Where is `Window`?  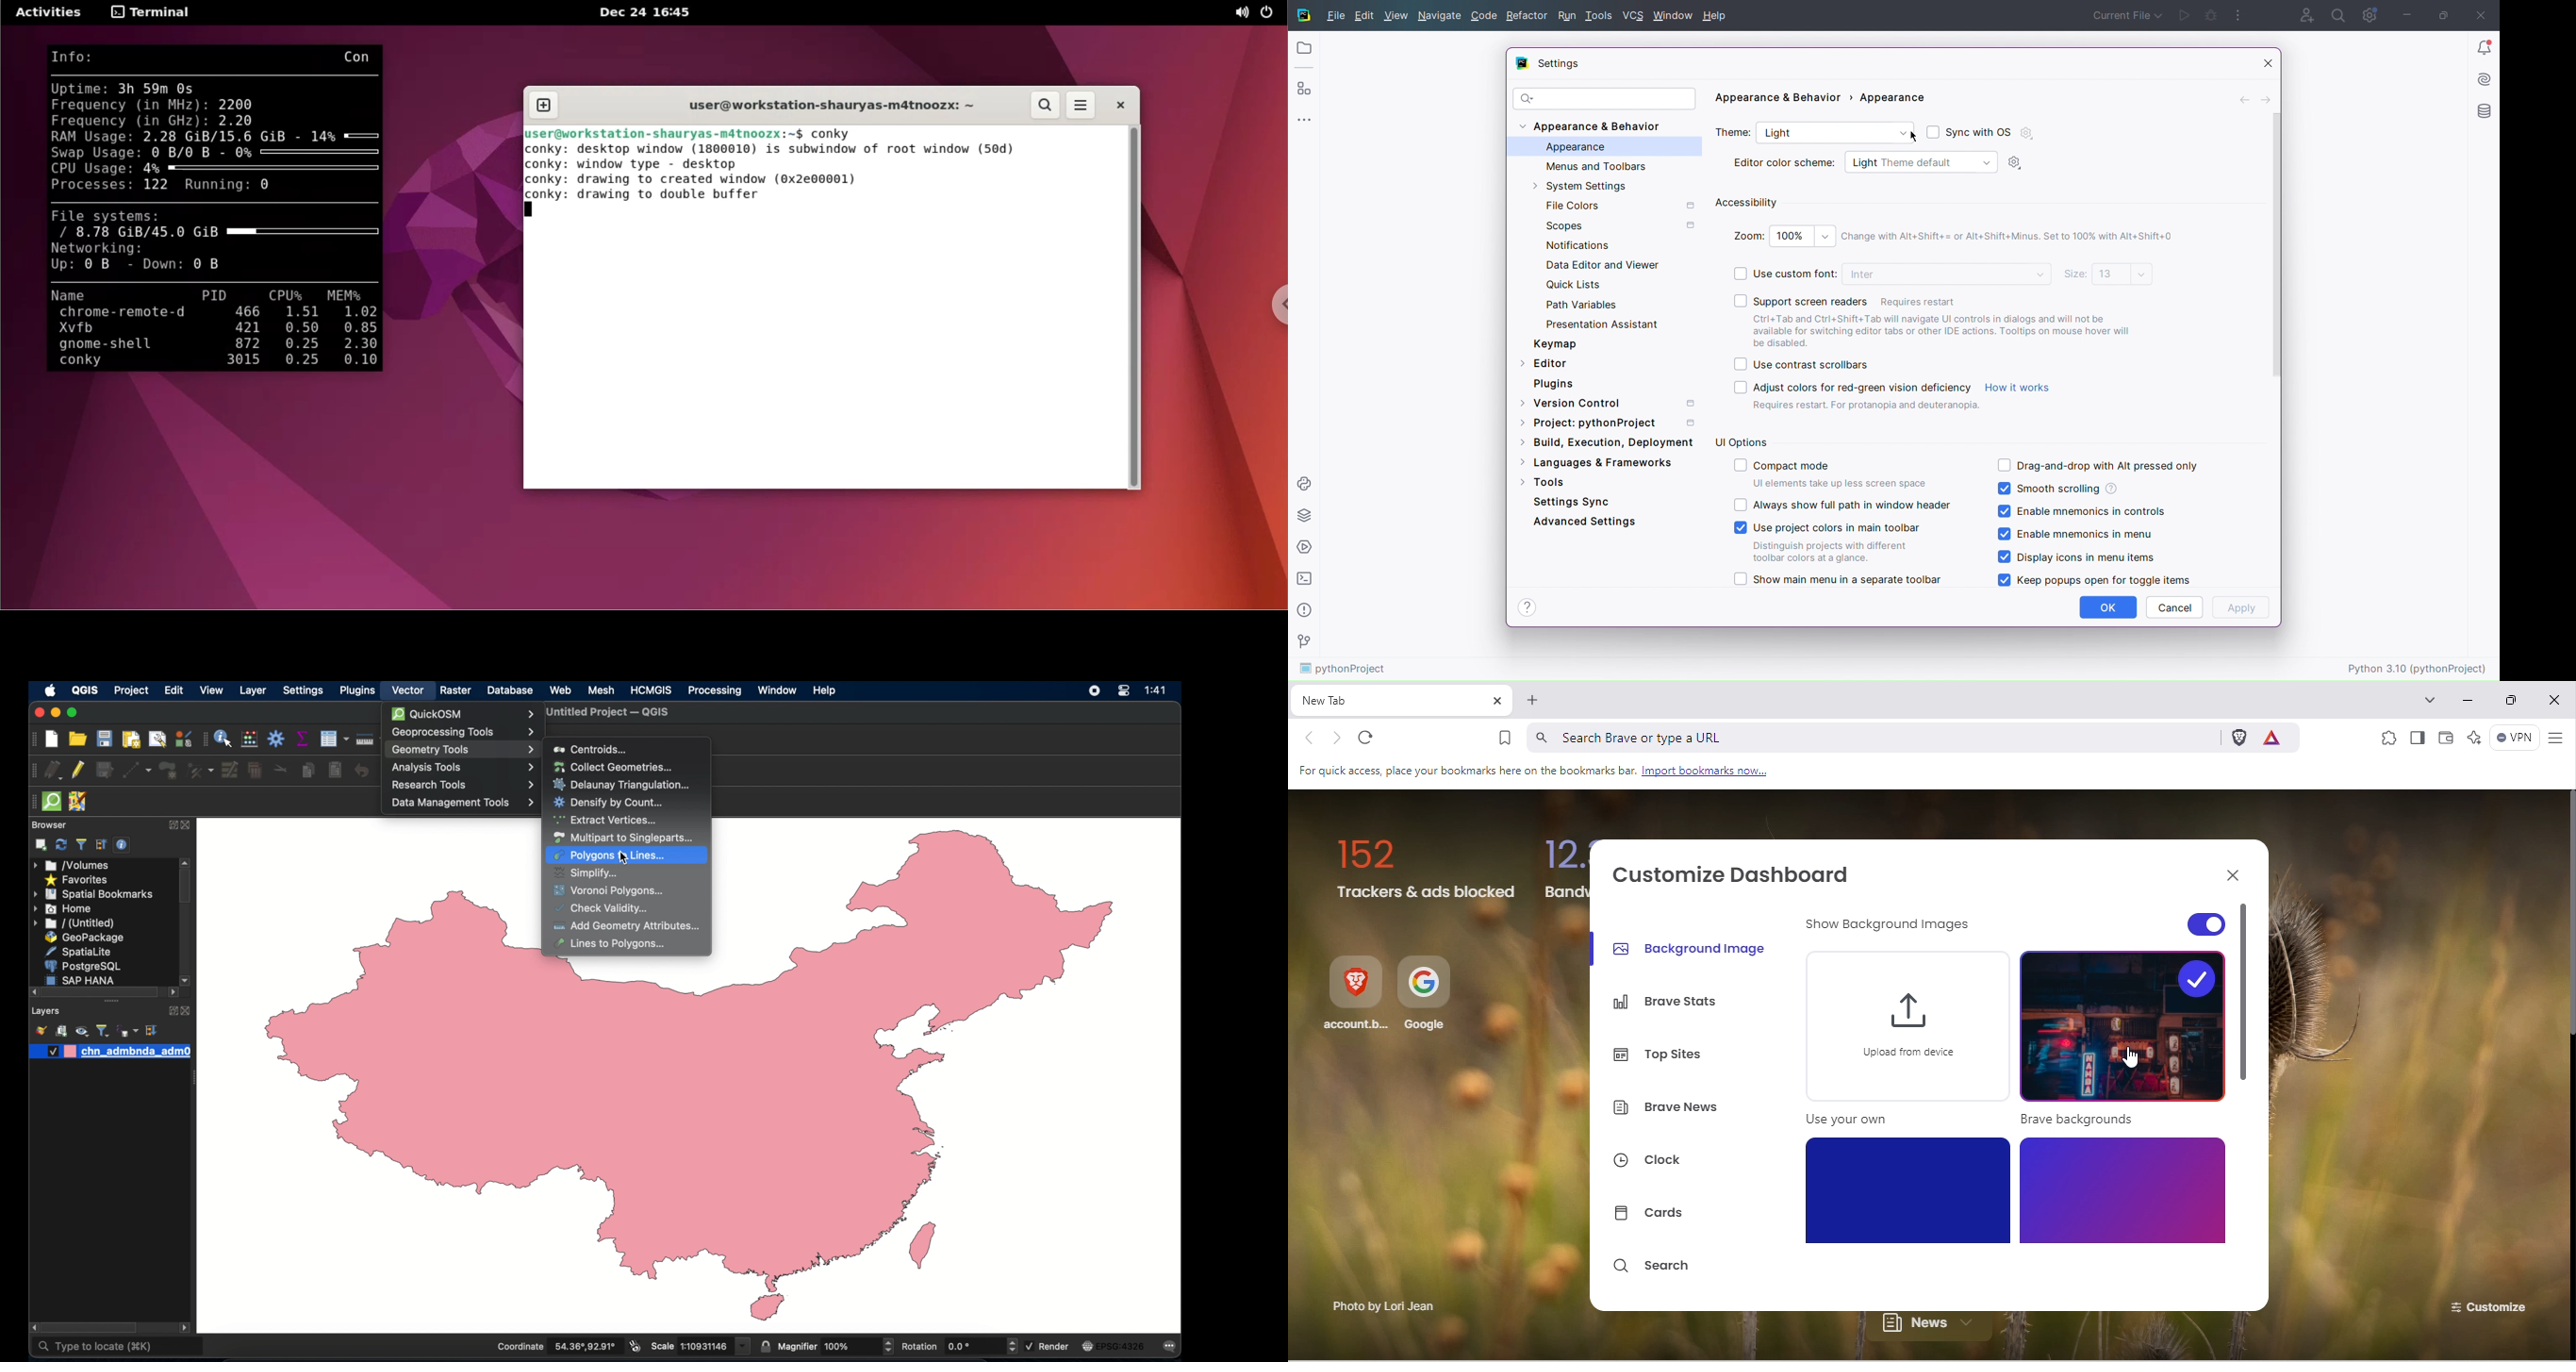
Window is located at coordinates (1674, 15).